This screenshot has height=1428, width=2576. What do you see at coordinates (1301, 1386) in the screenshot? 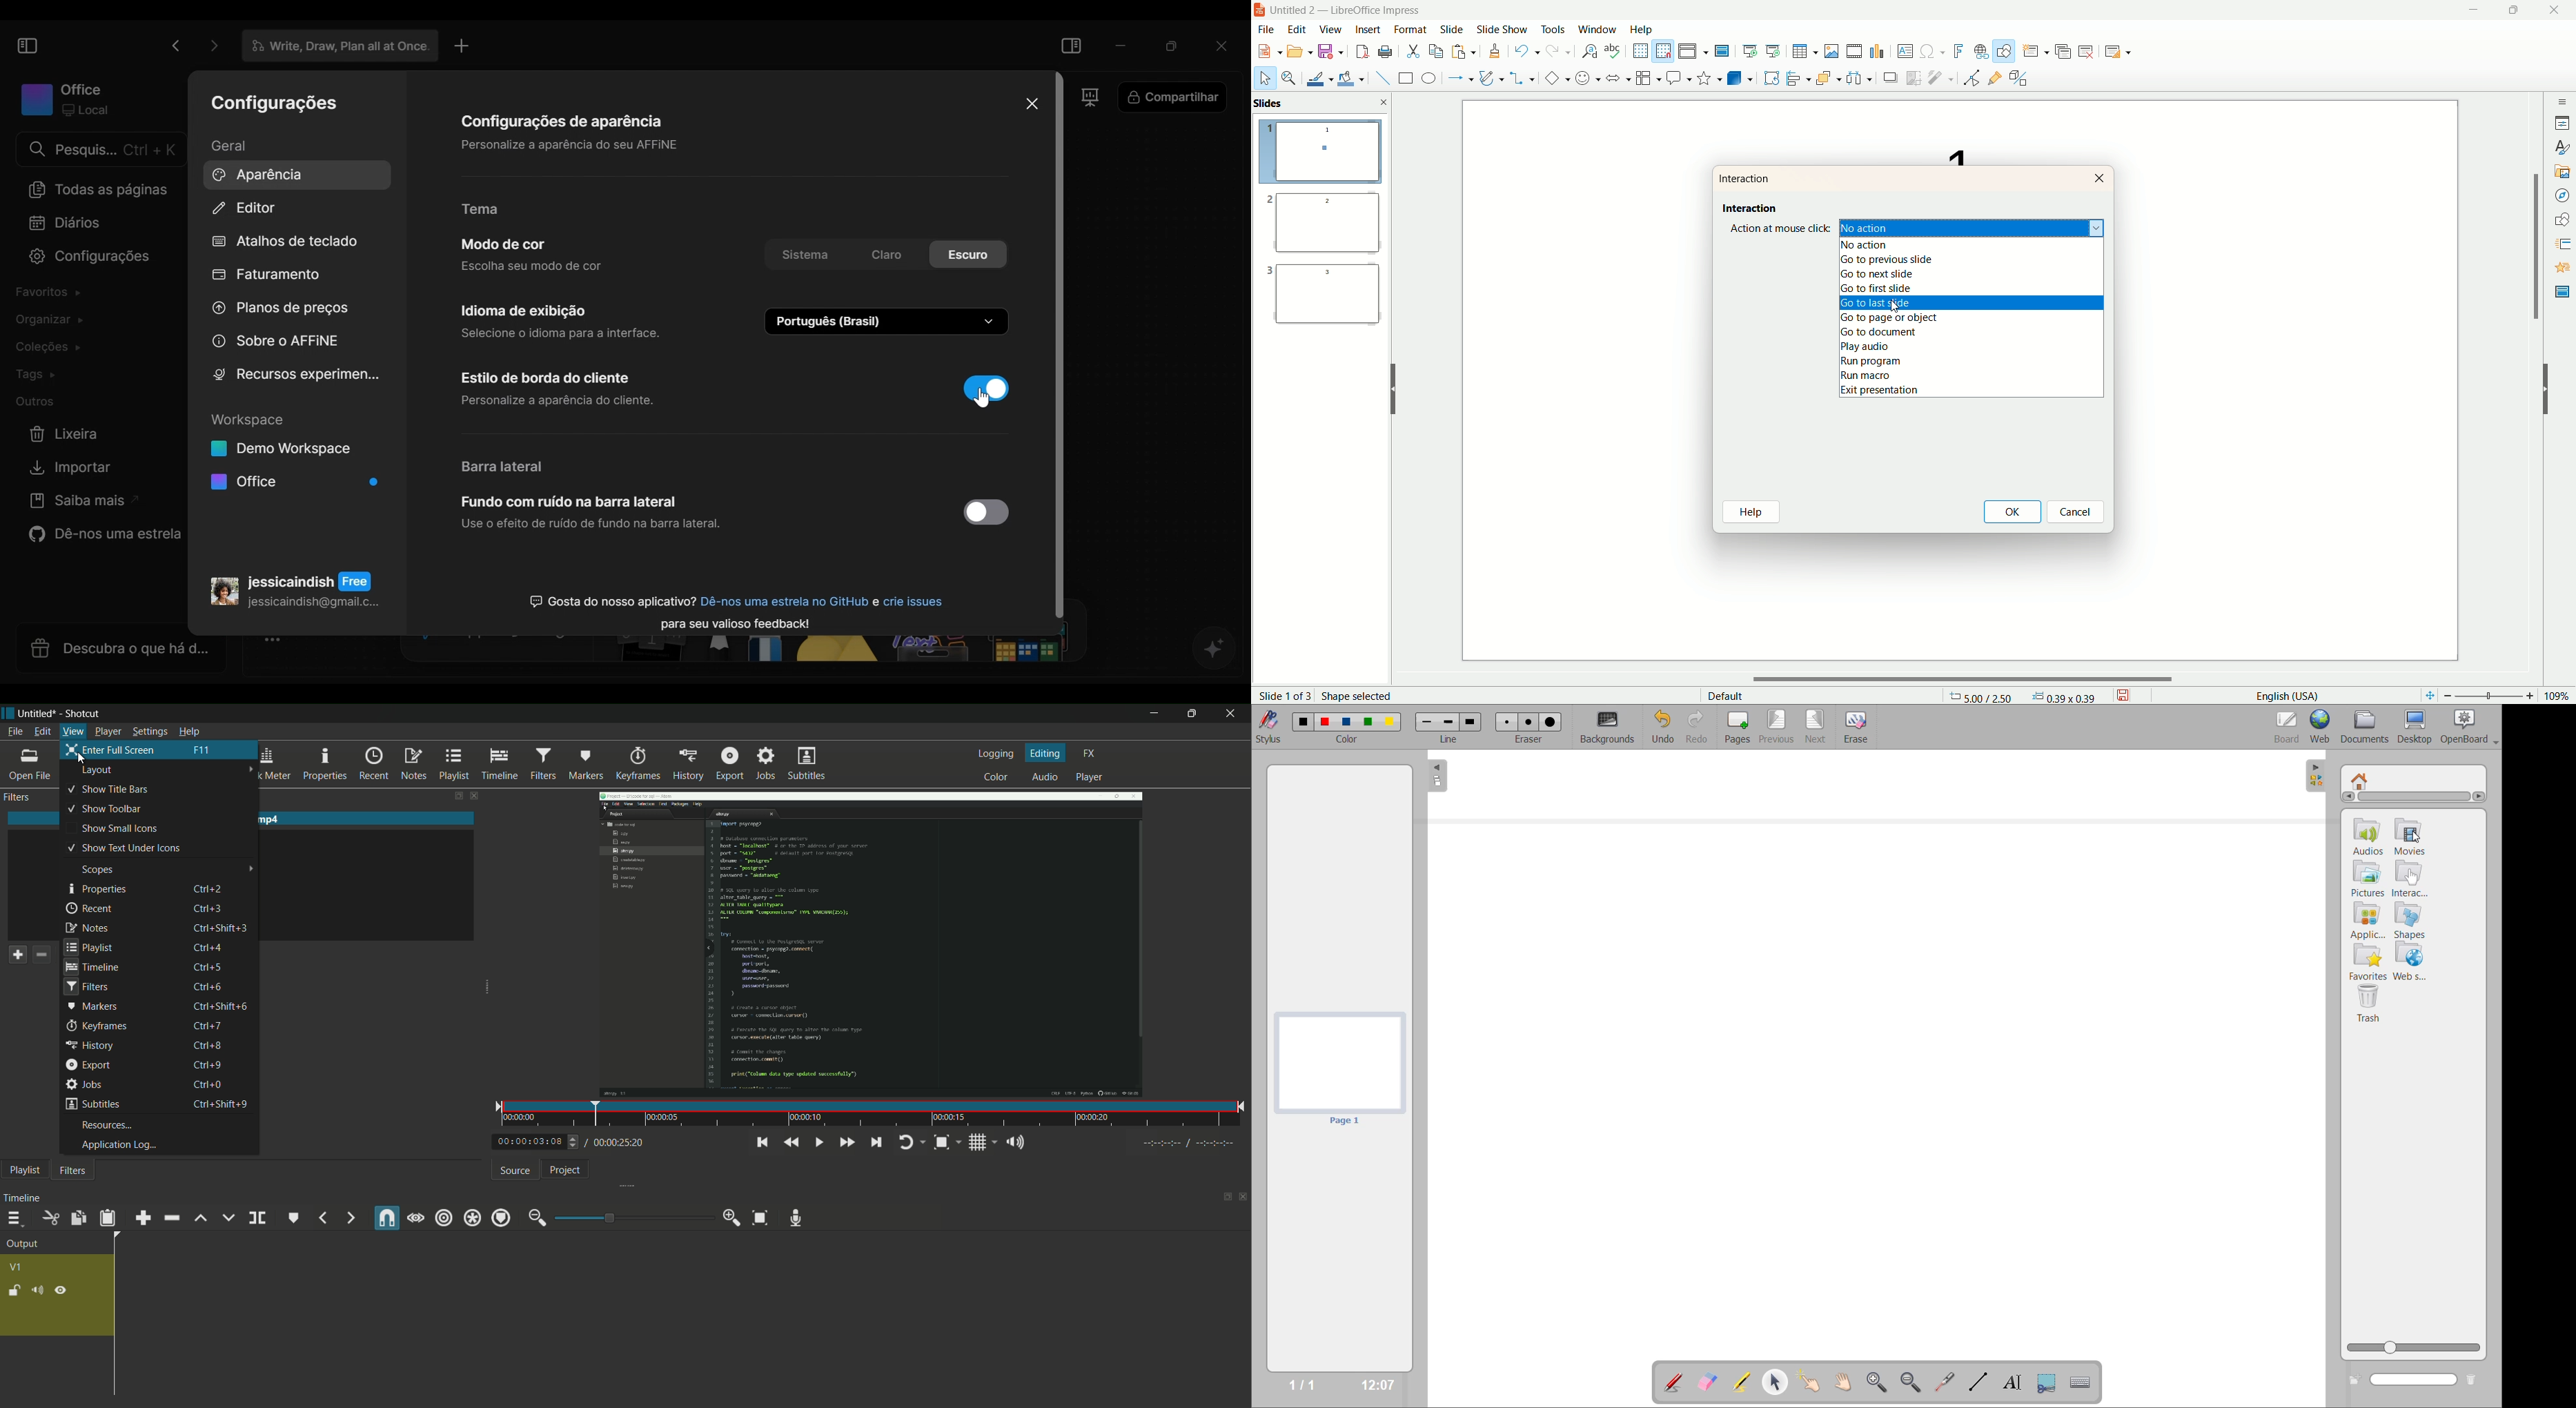
I see `1/1` at bounding box center [1301, 1386].